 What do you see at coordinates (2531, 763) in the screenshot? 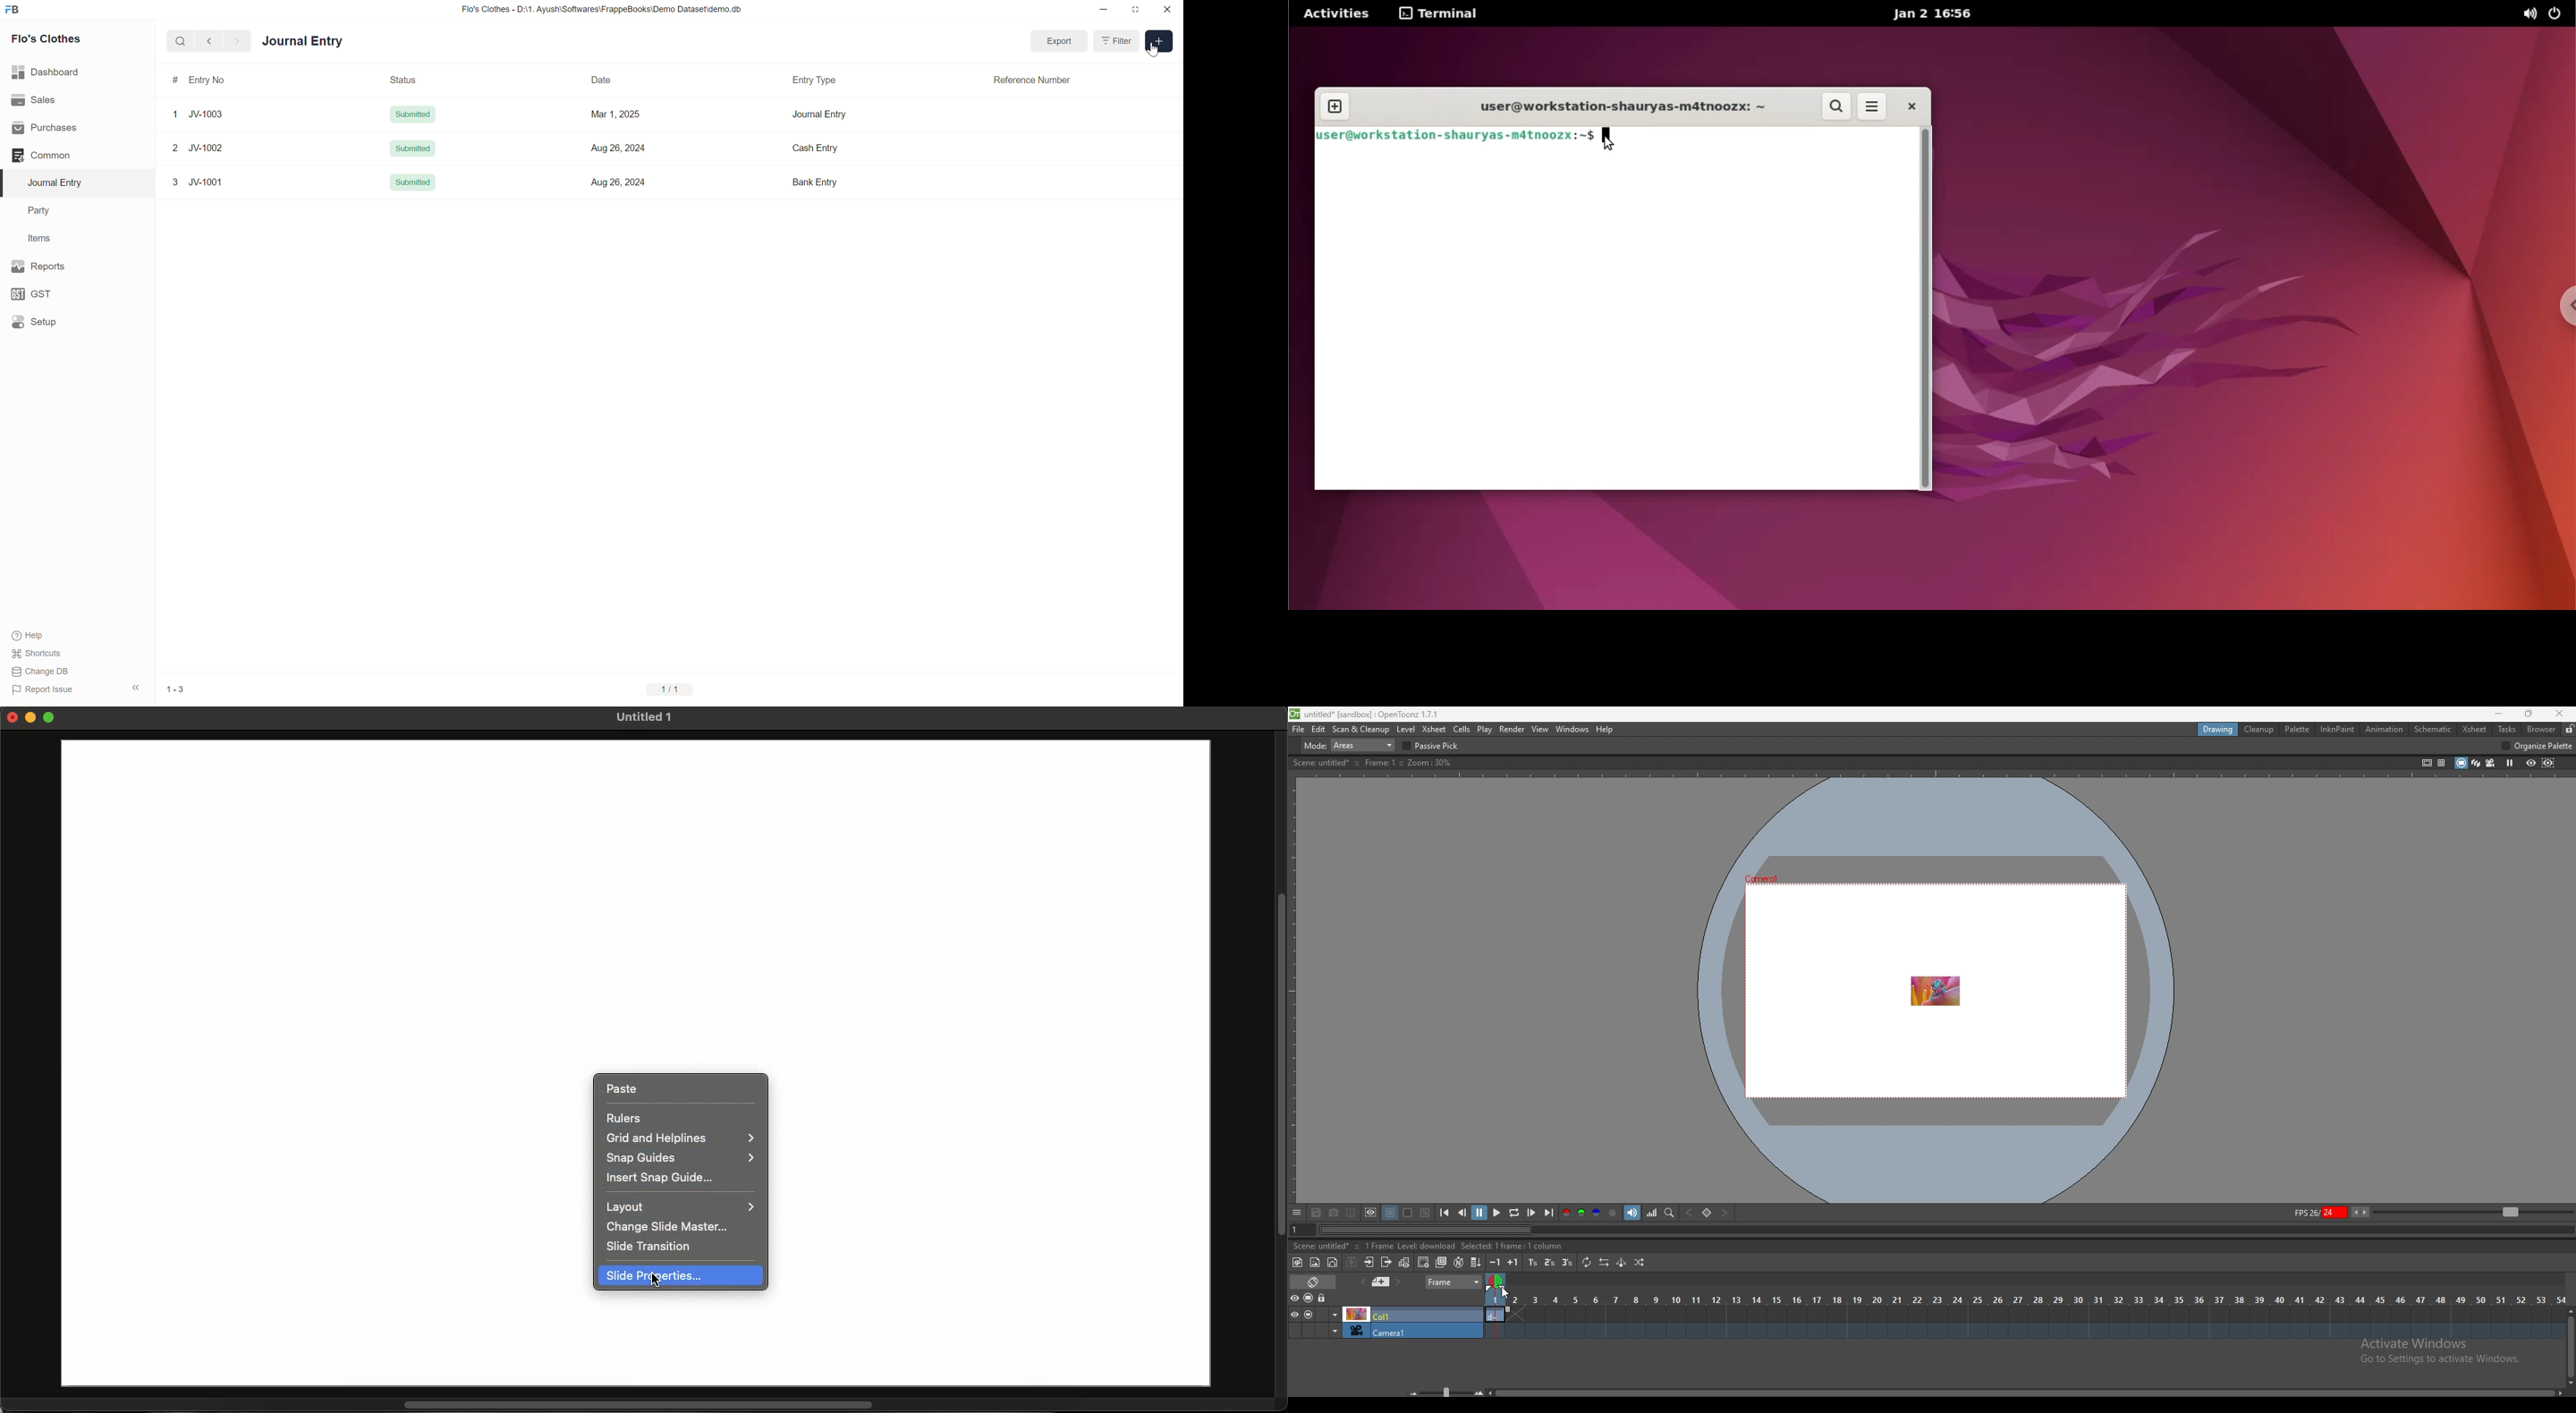
I see `preview` at bounding box center [2531, 763].